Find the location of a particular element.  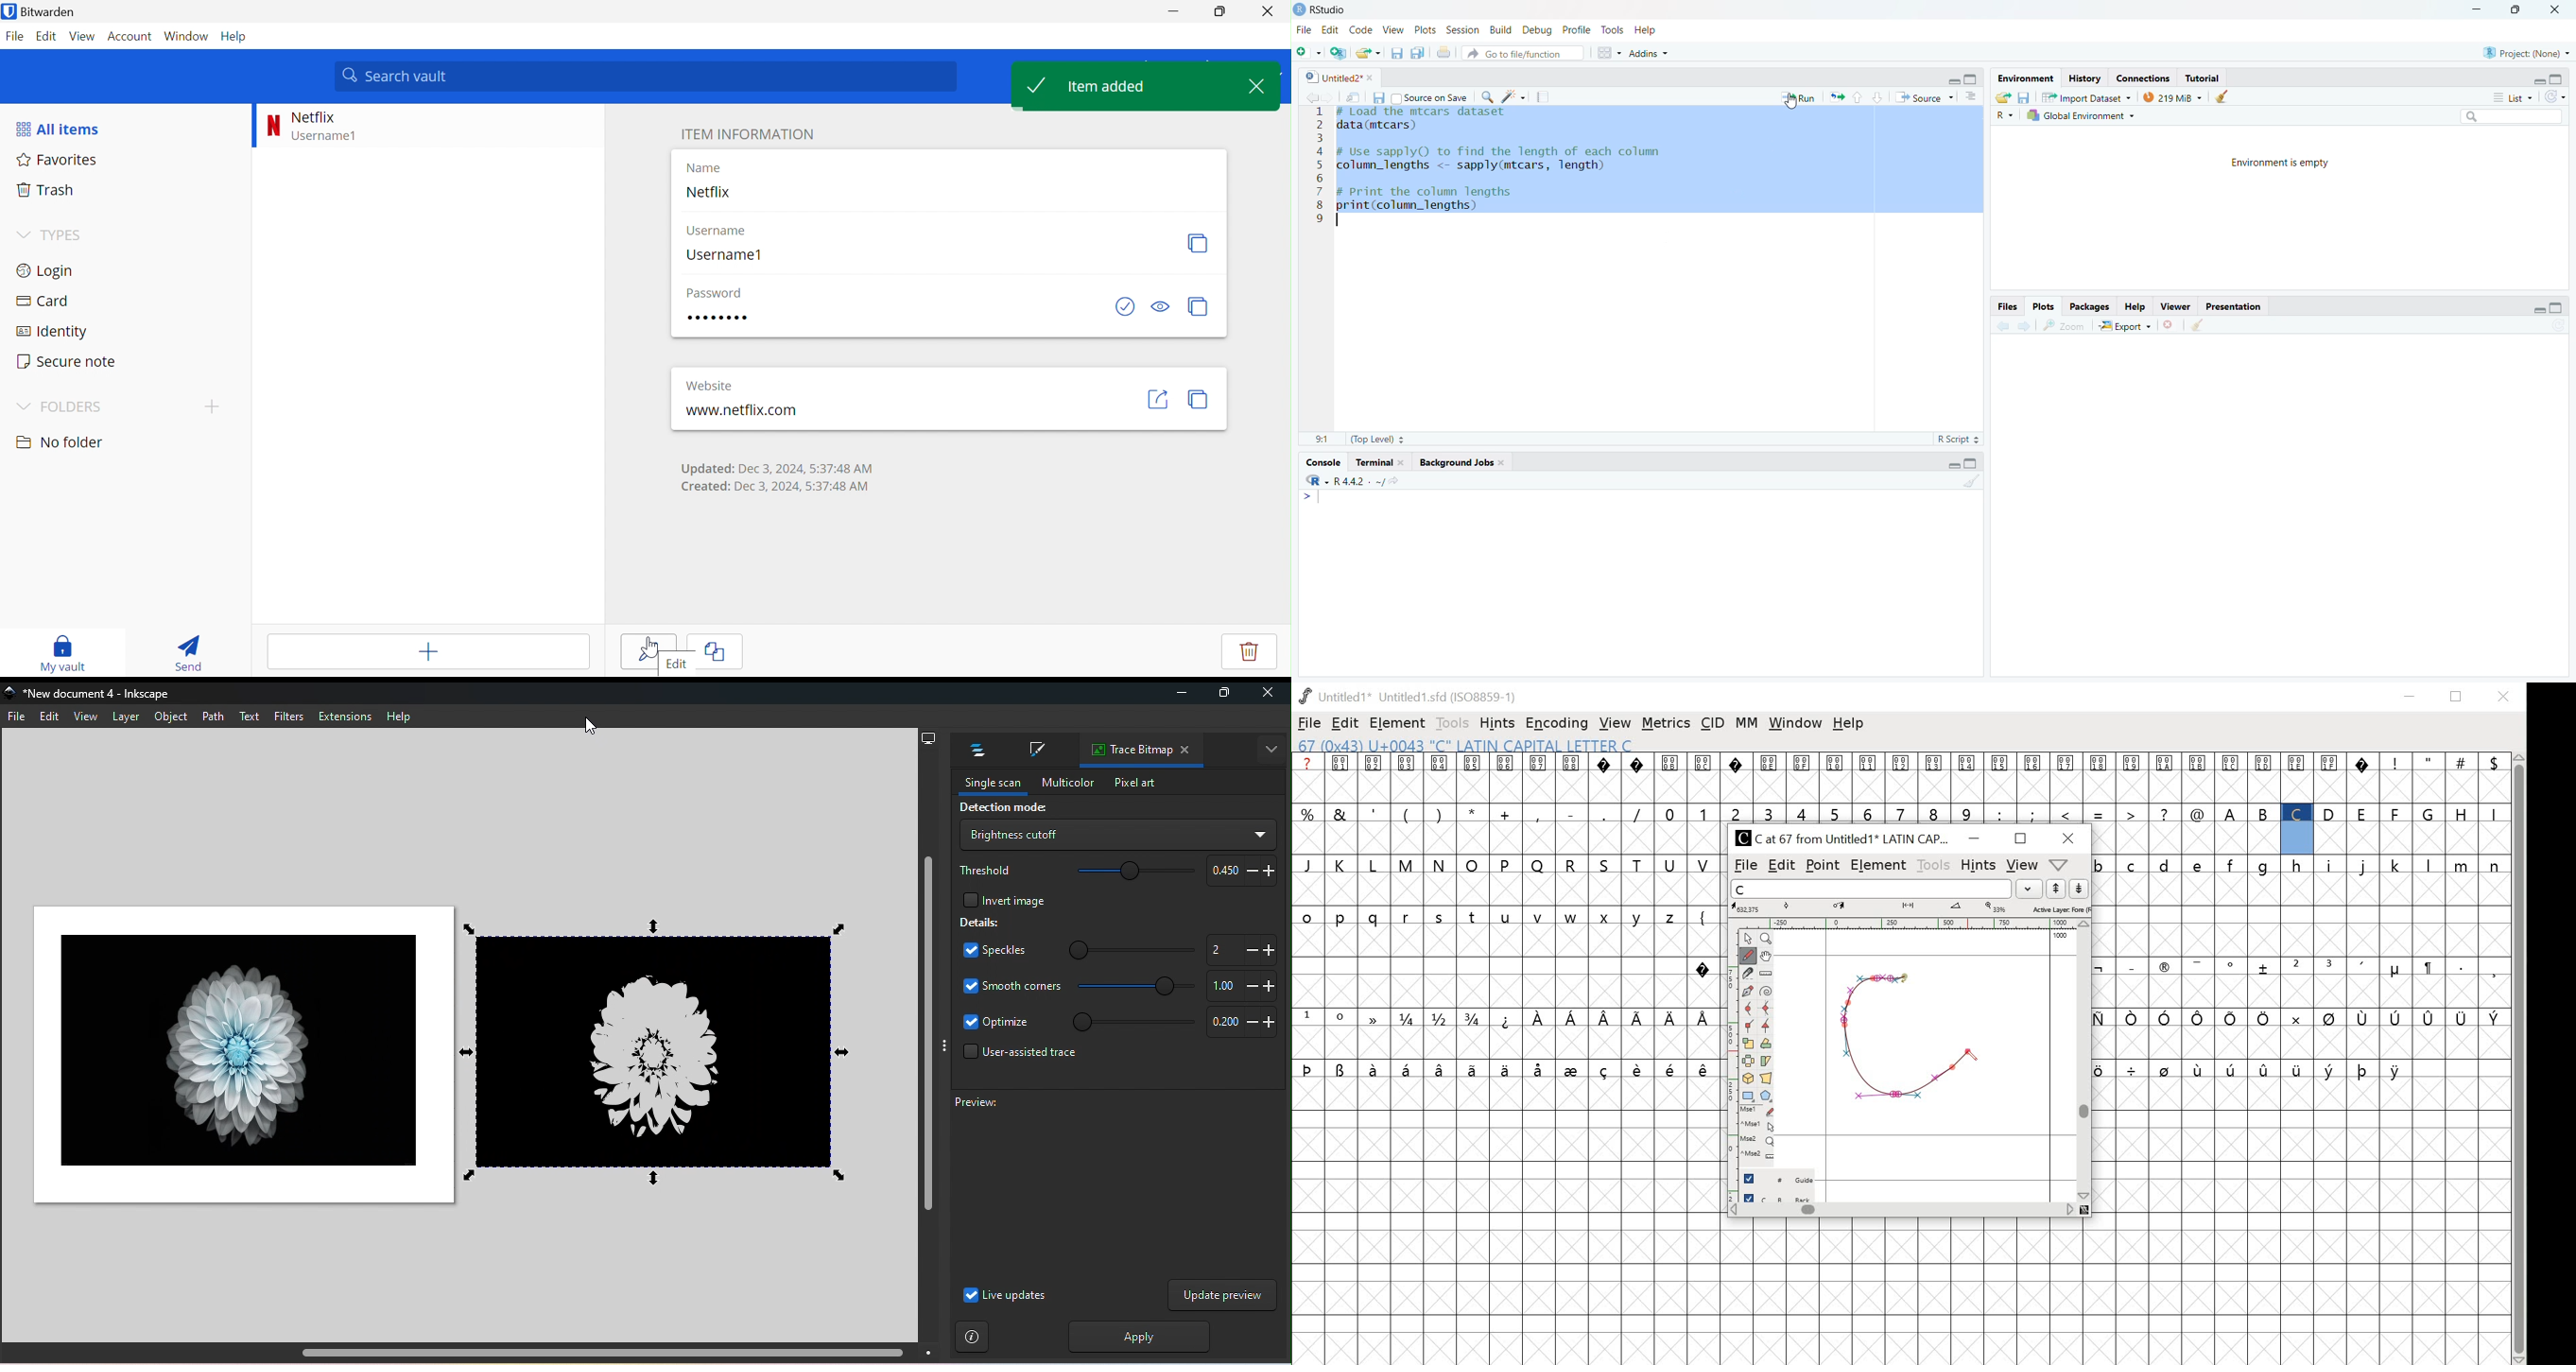

Open in new window is located at coordinates (1354, 96).